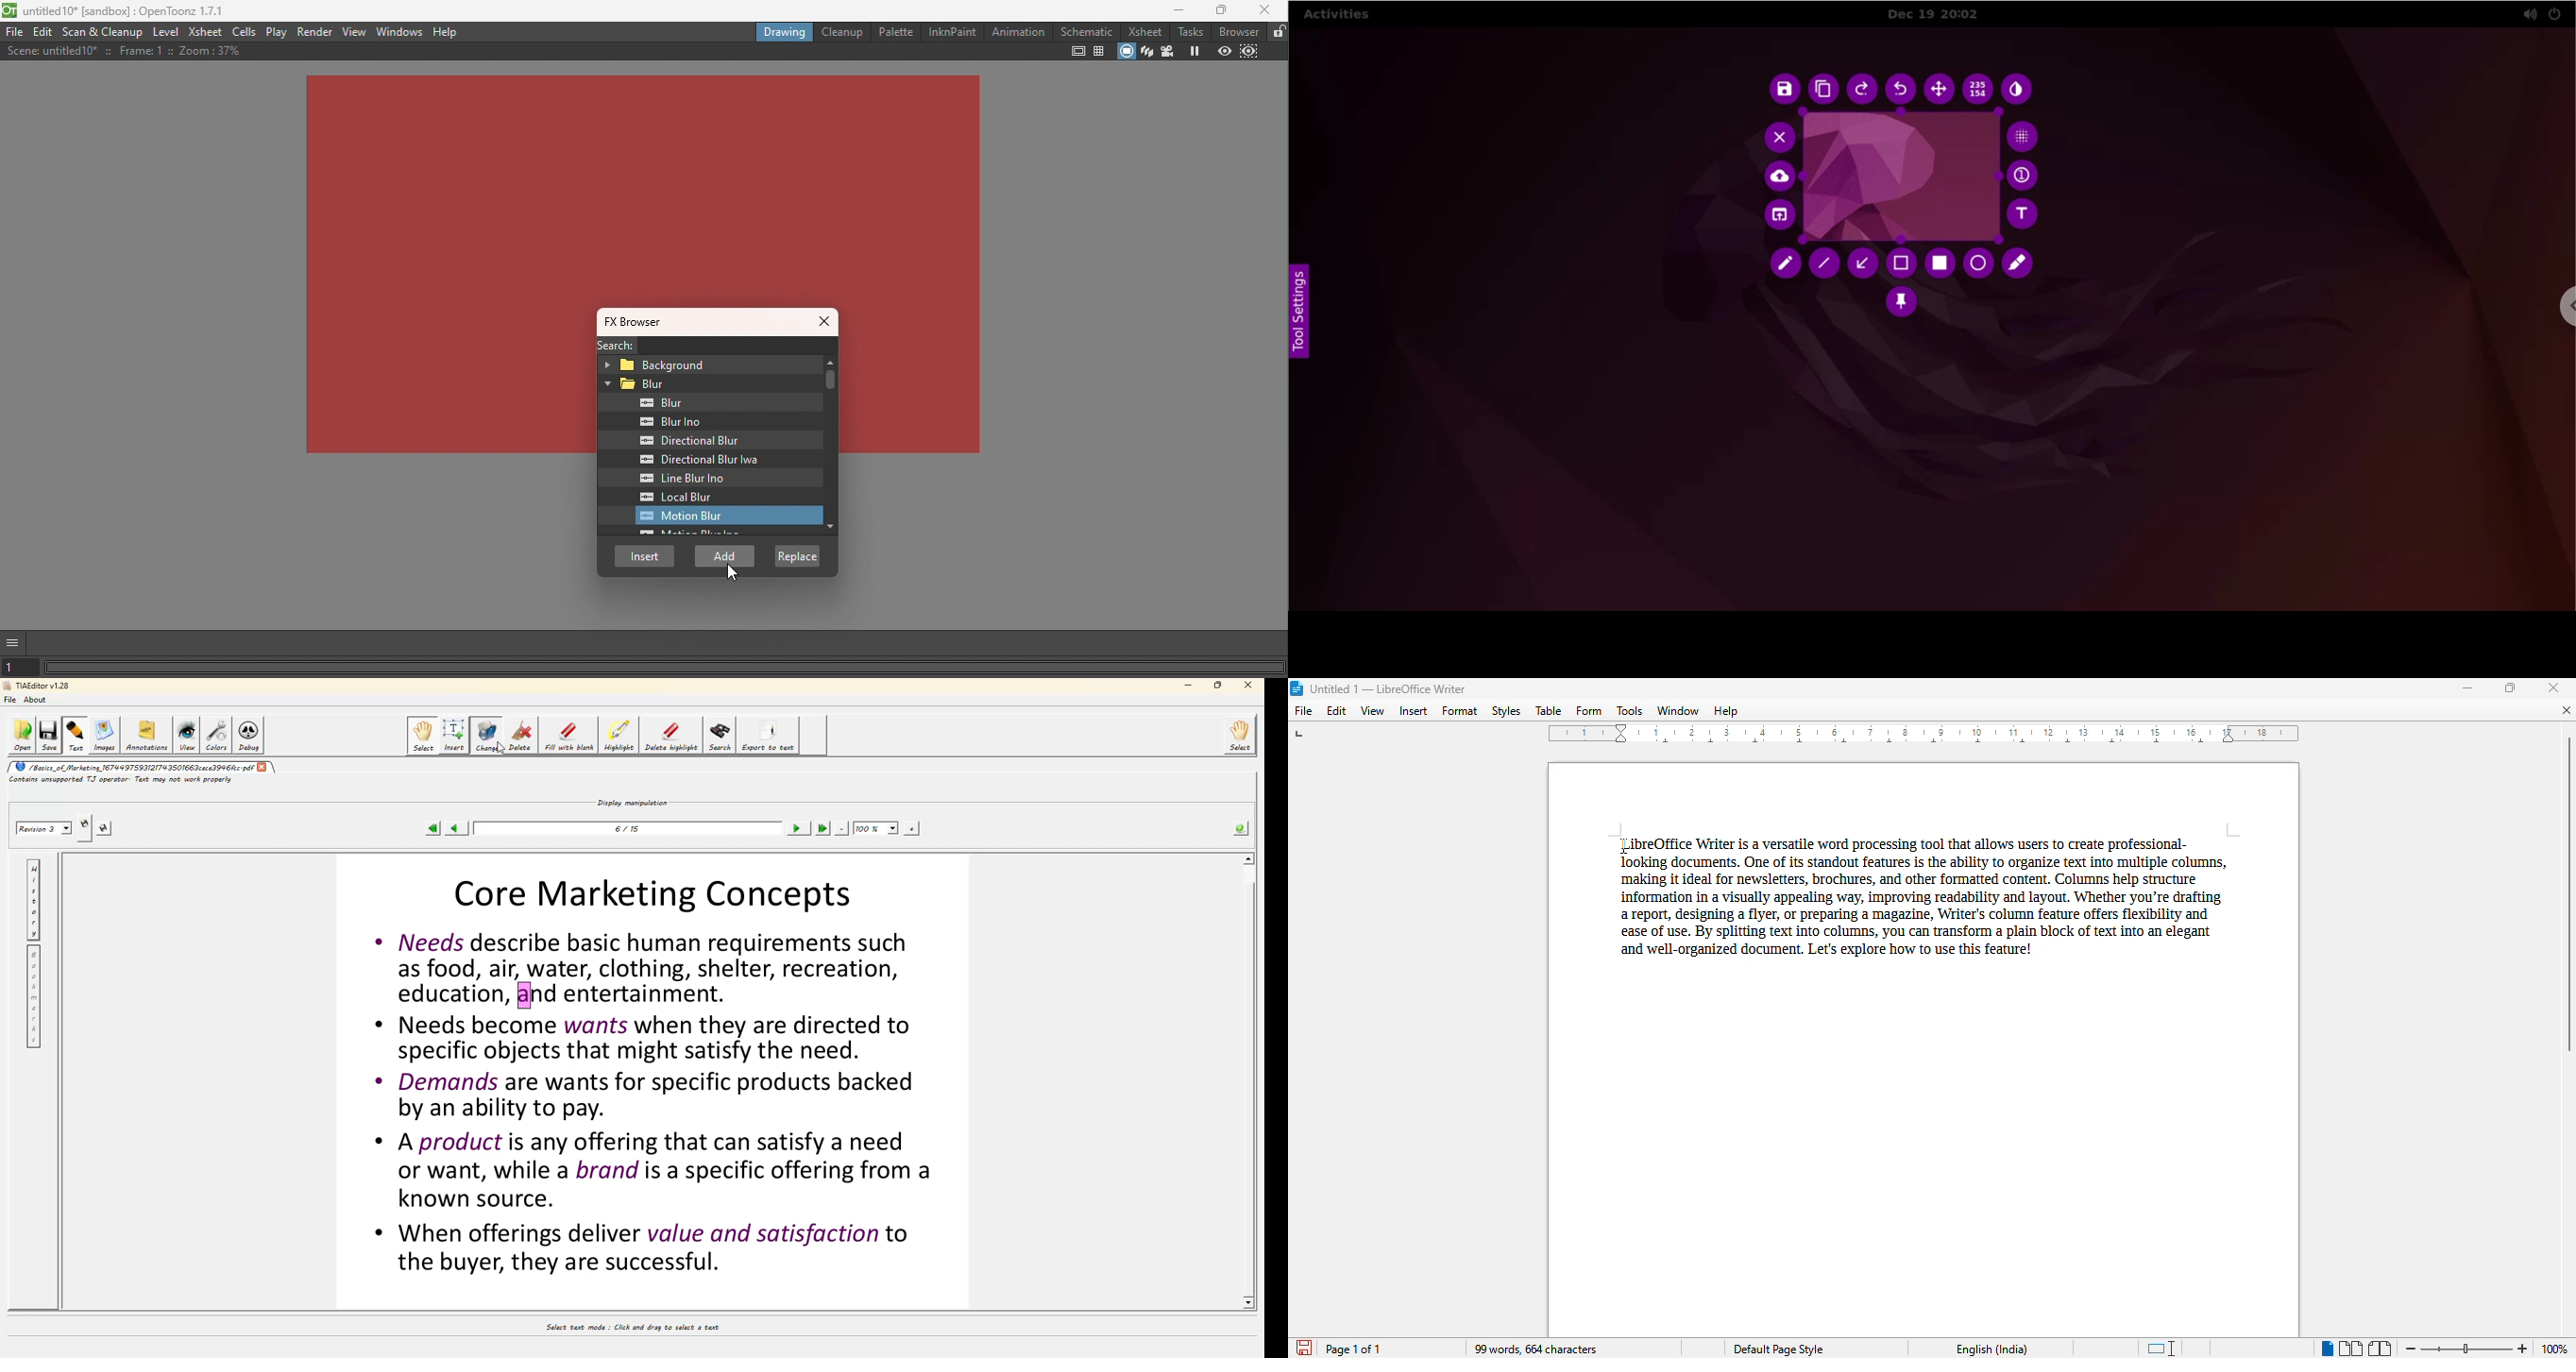  Describe the element at coordinates (2510, 687) in the screenshot. I see `maximize` at that location.